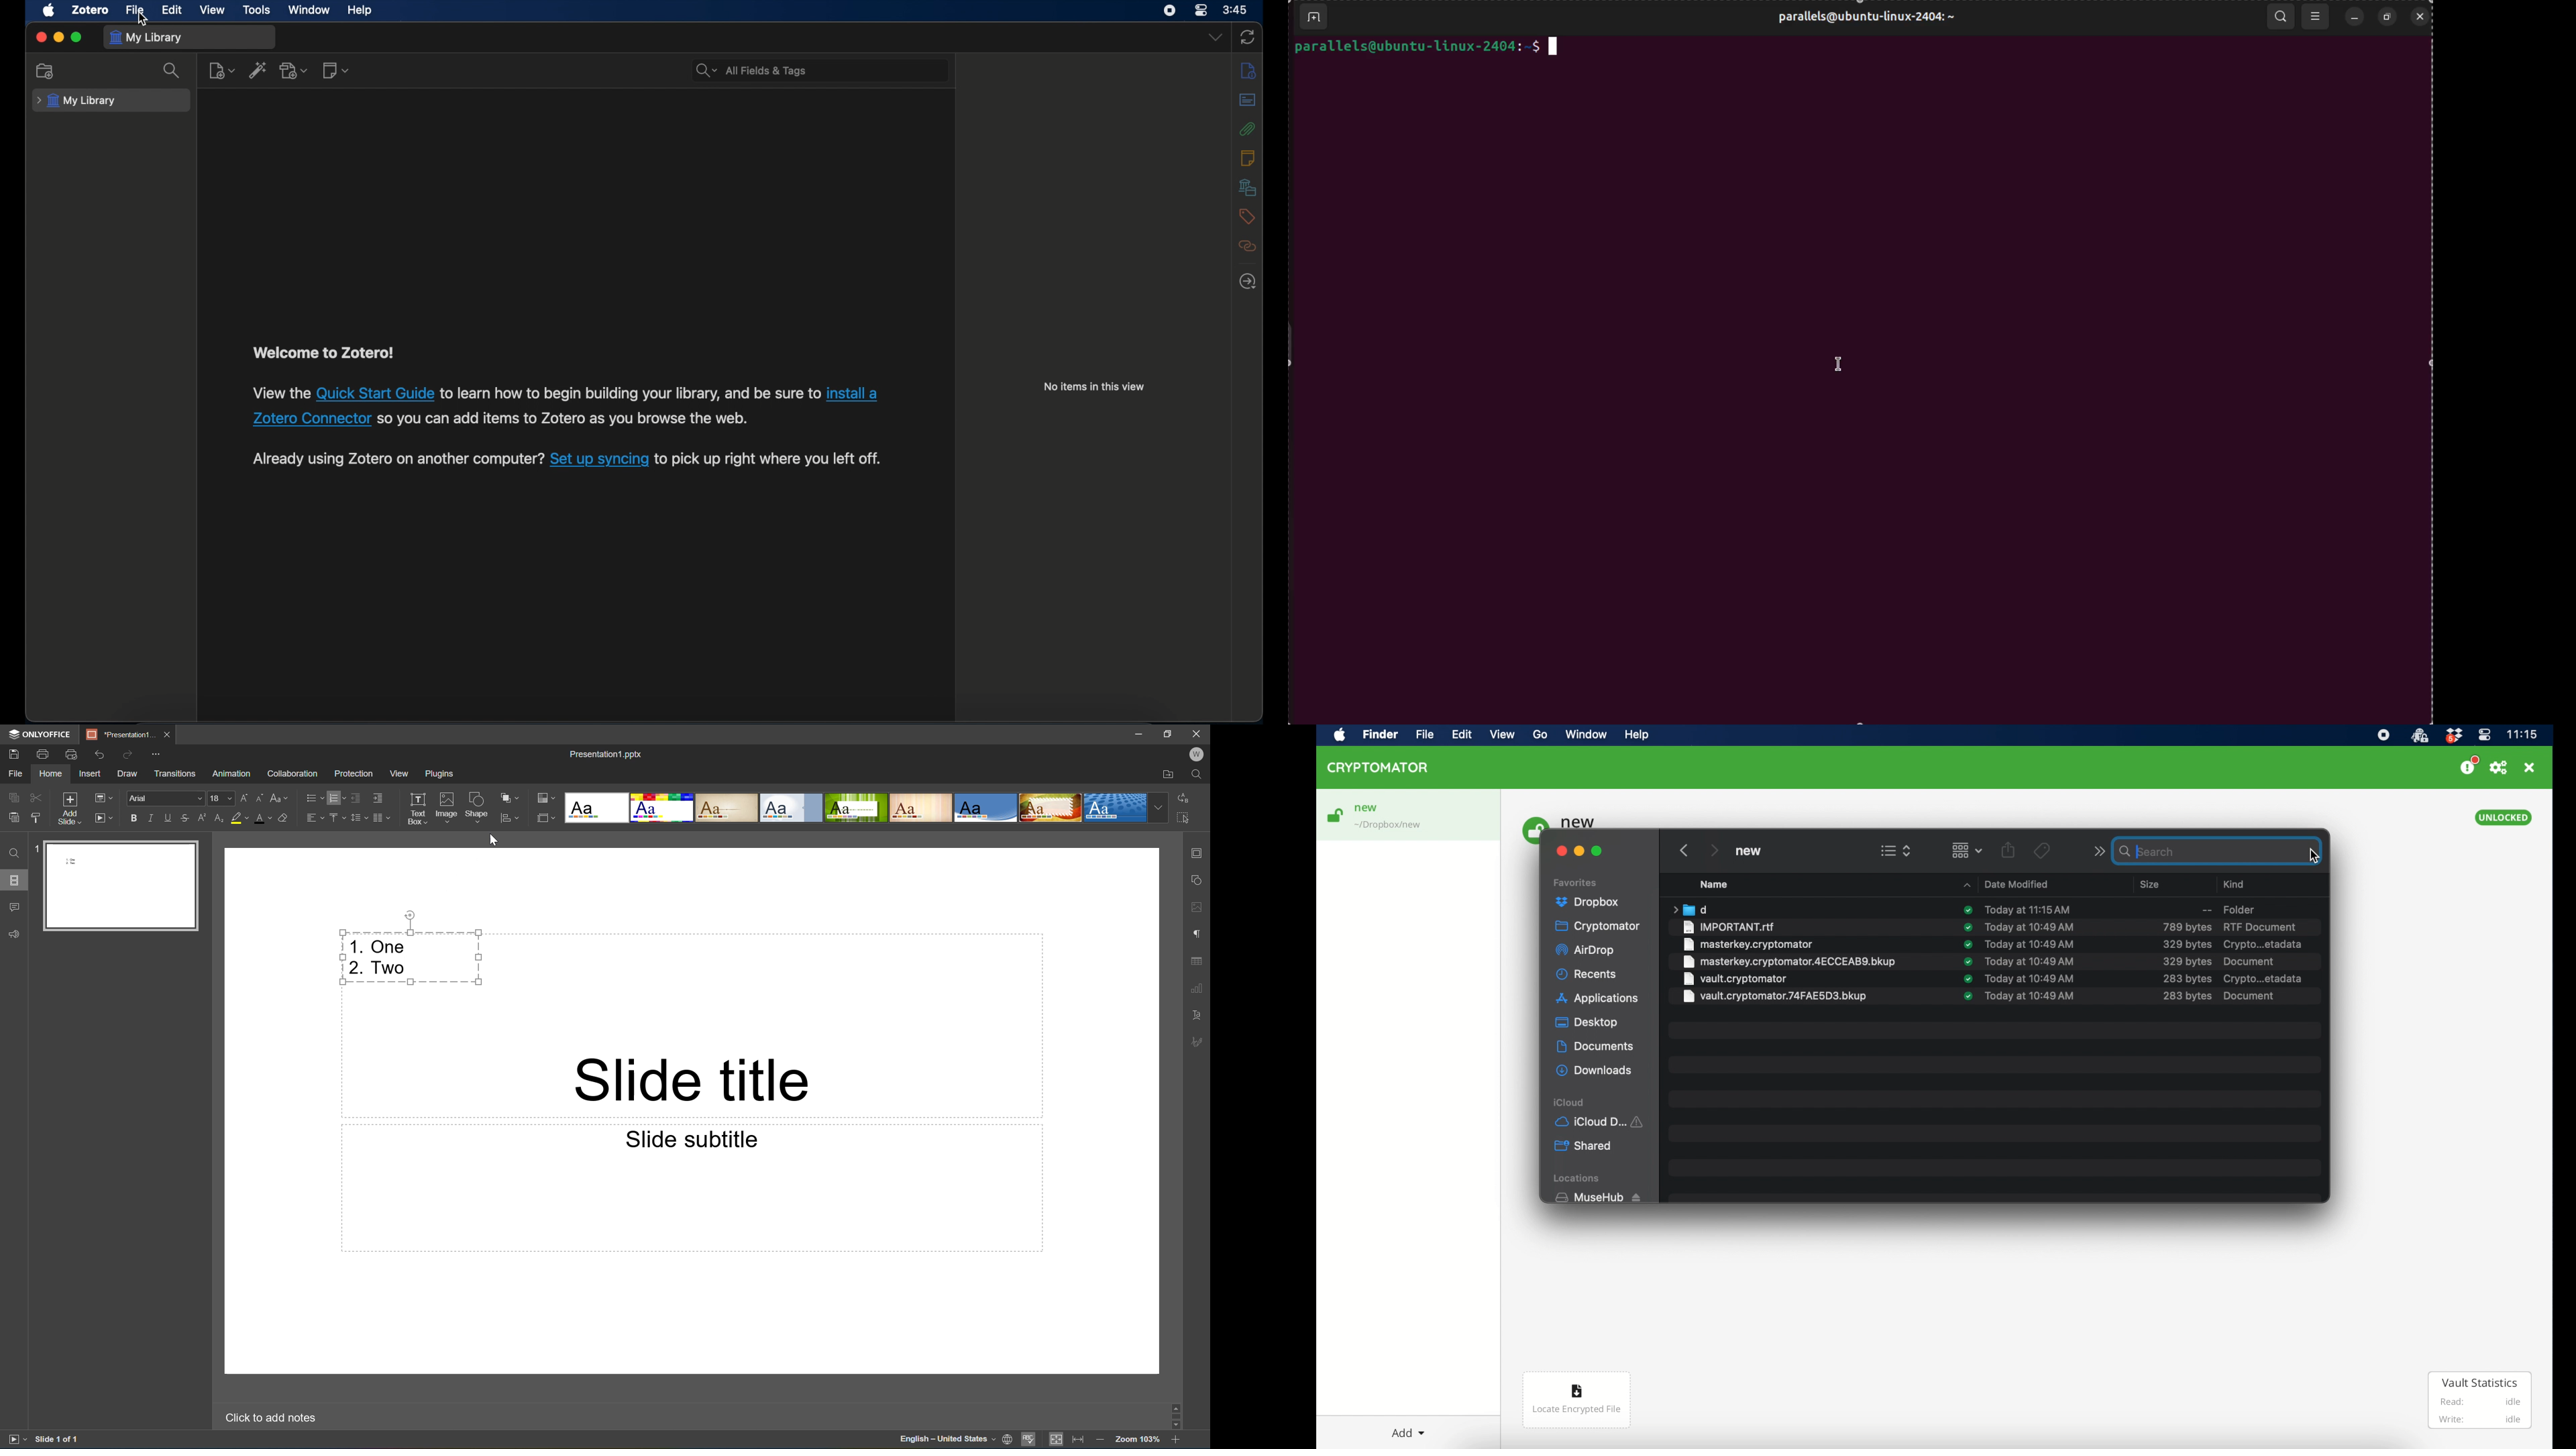 Image resolution: width=2576 pixels, height=1456 pixels. I want to click on Collaboration, so click(295, 774).